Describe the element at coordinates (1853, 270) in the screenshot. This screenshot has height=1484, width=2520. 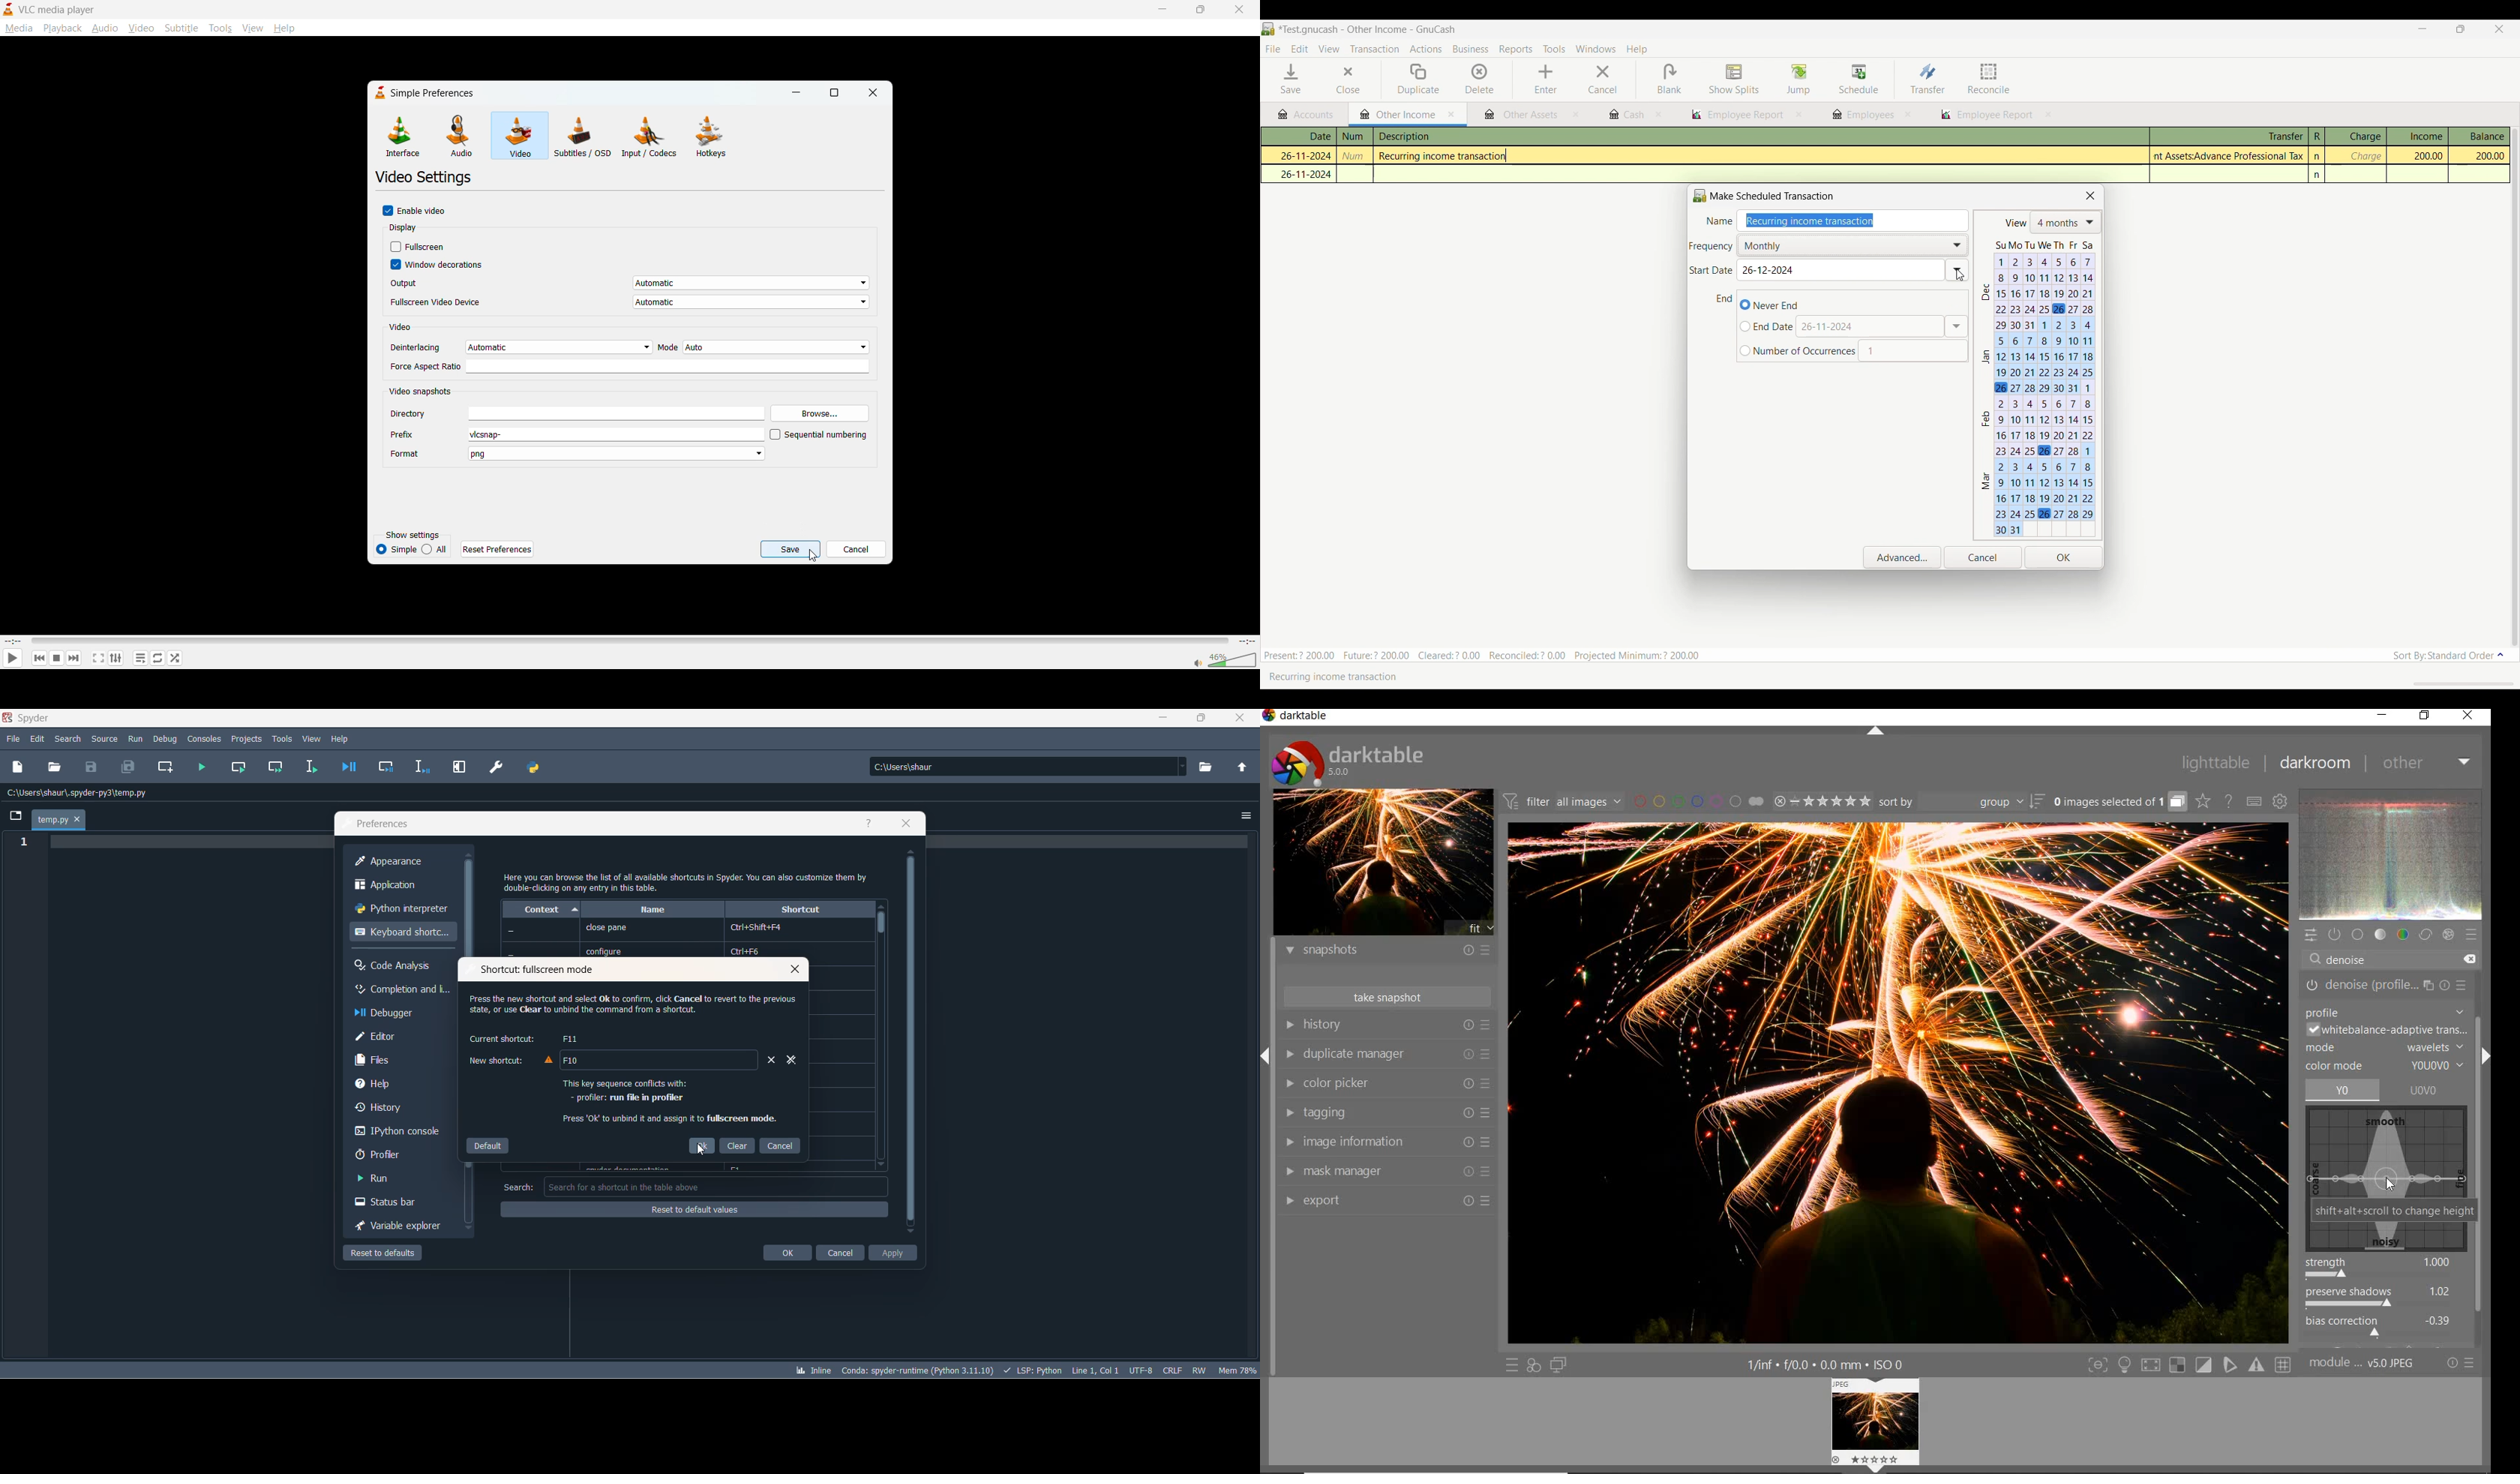
I see `Enter start date of transaction` at that location.